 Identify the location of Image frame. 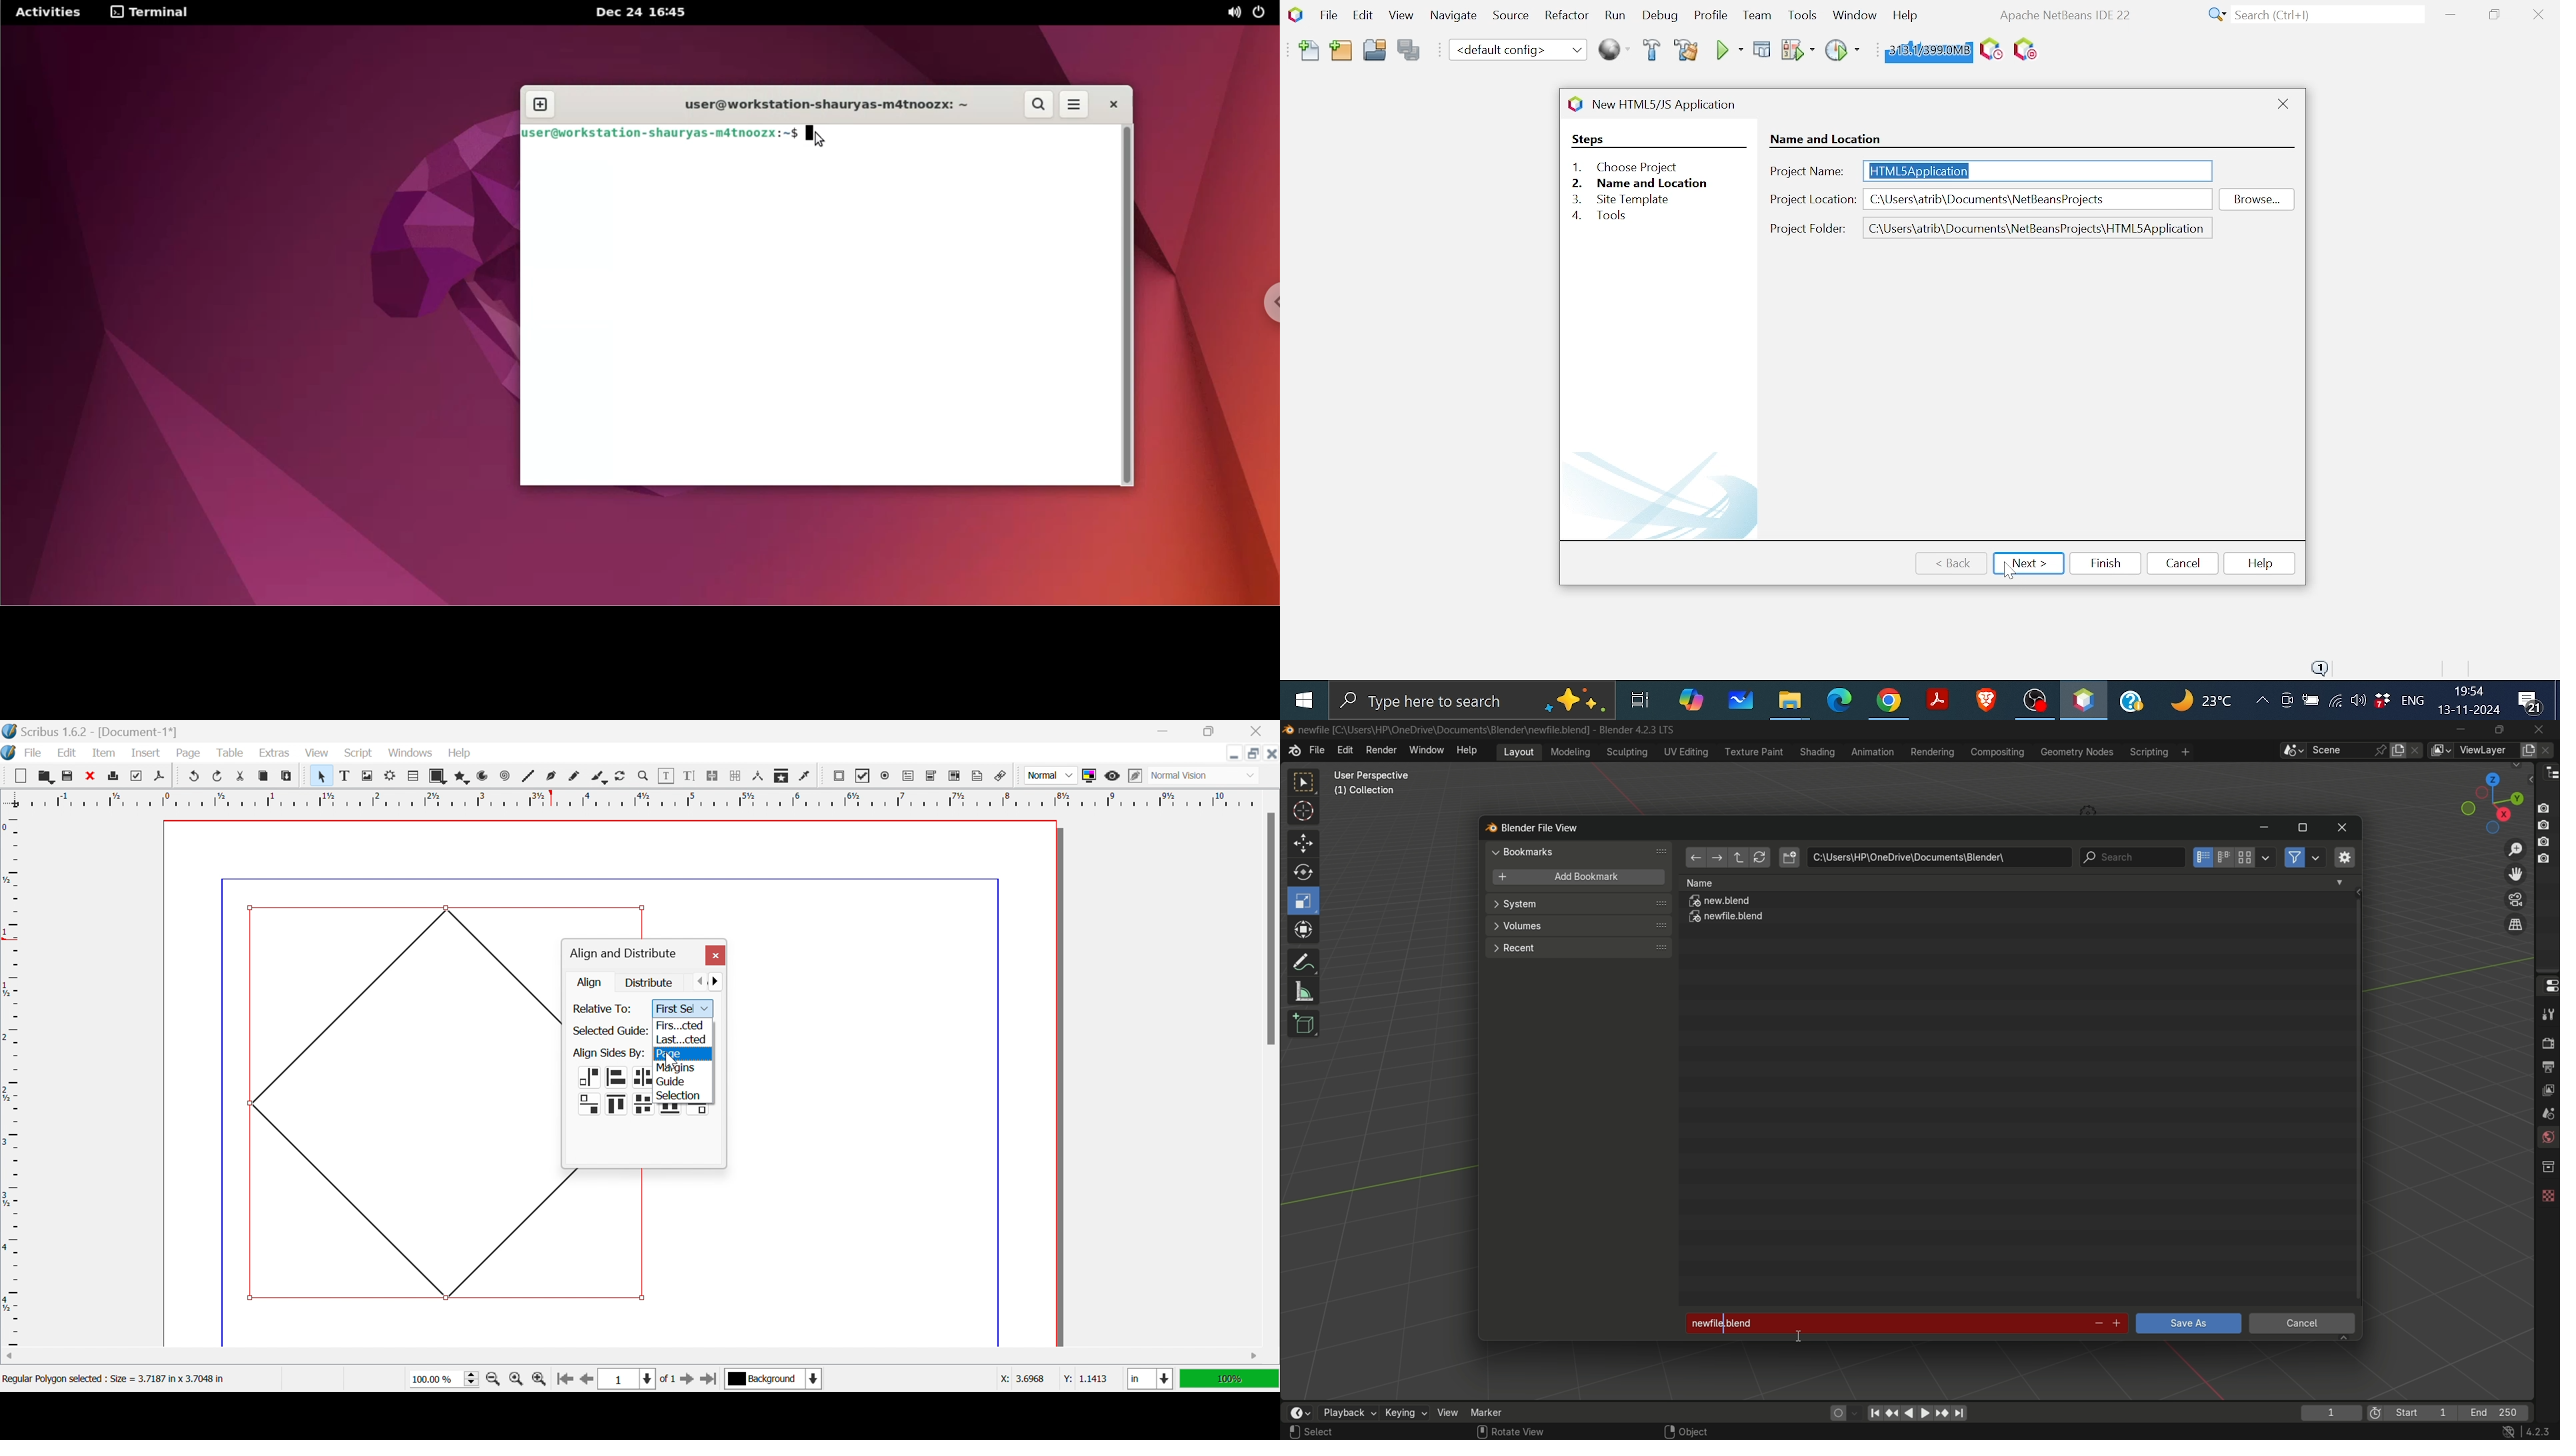
(369, 775).